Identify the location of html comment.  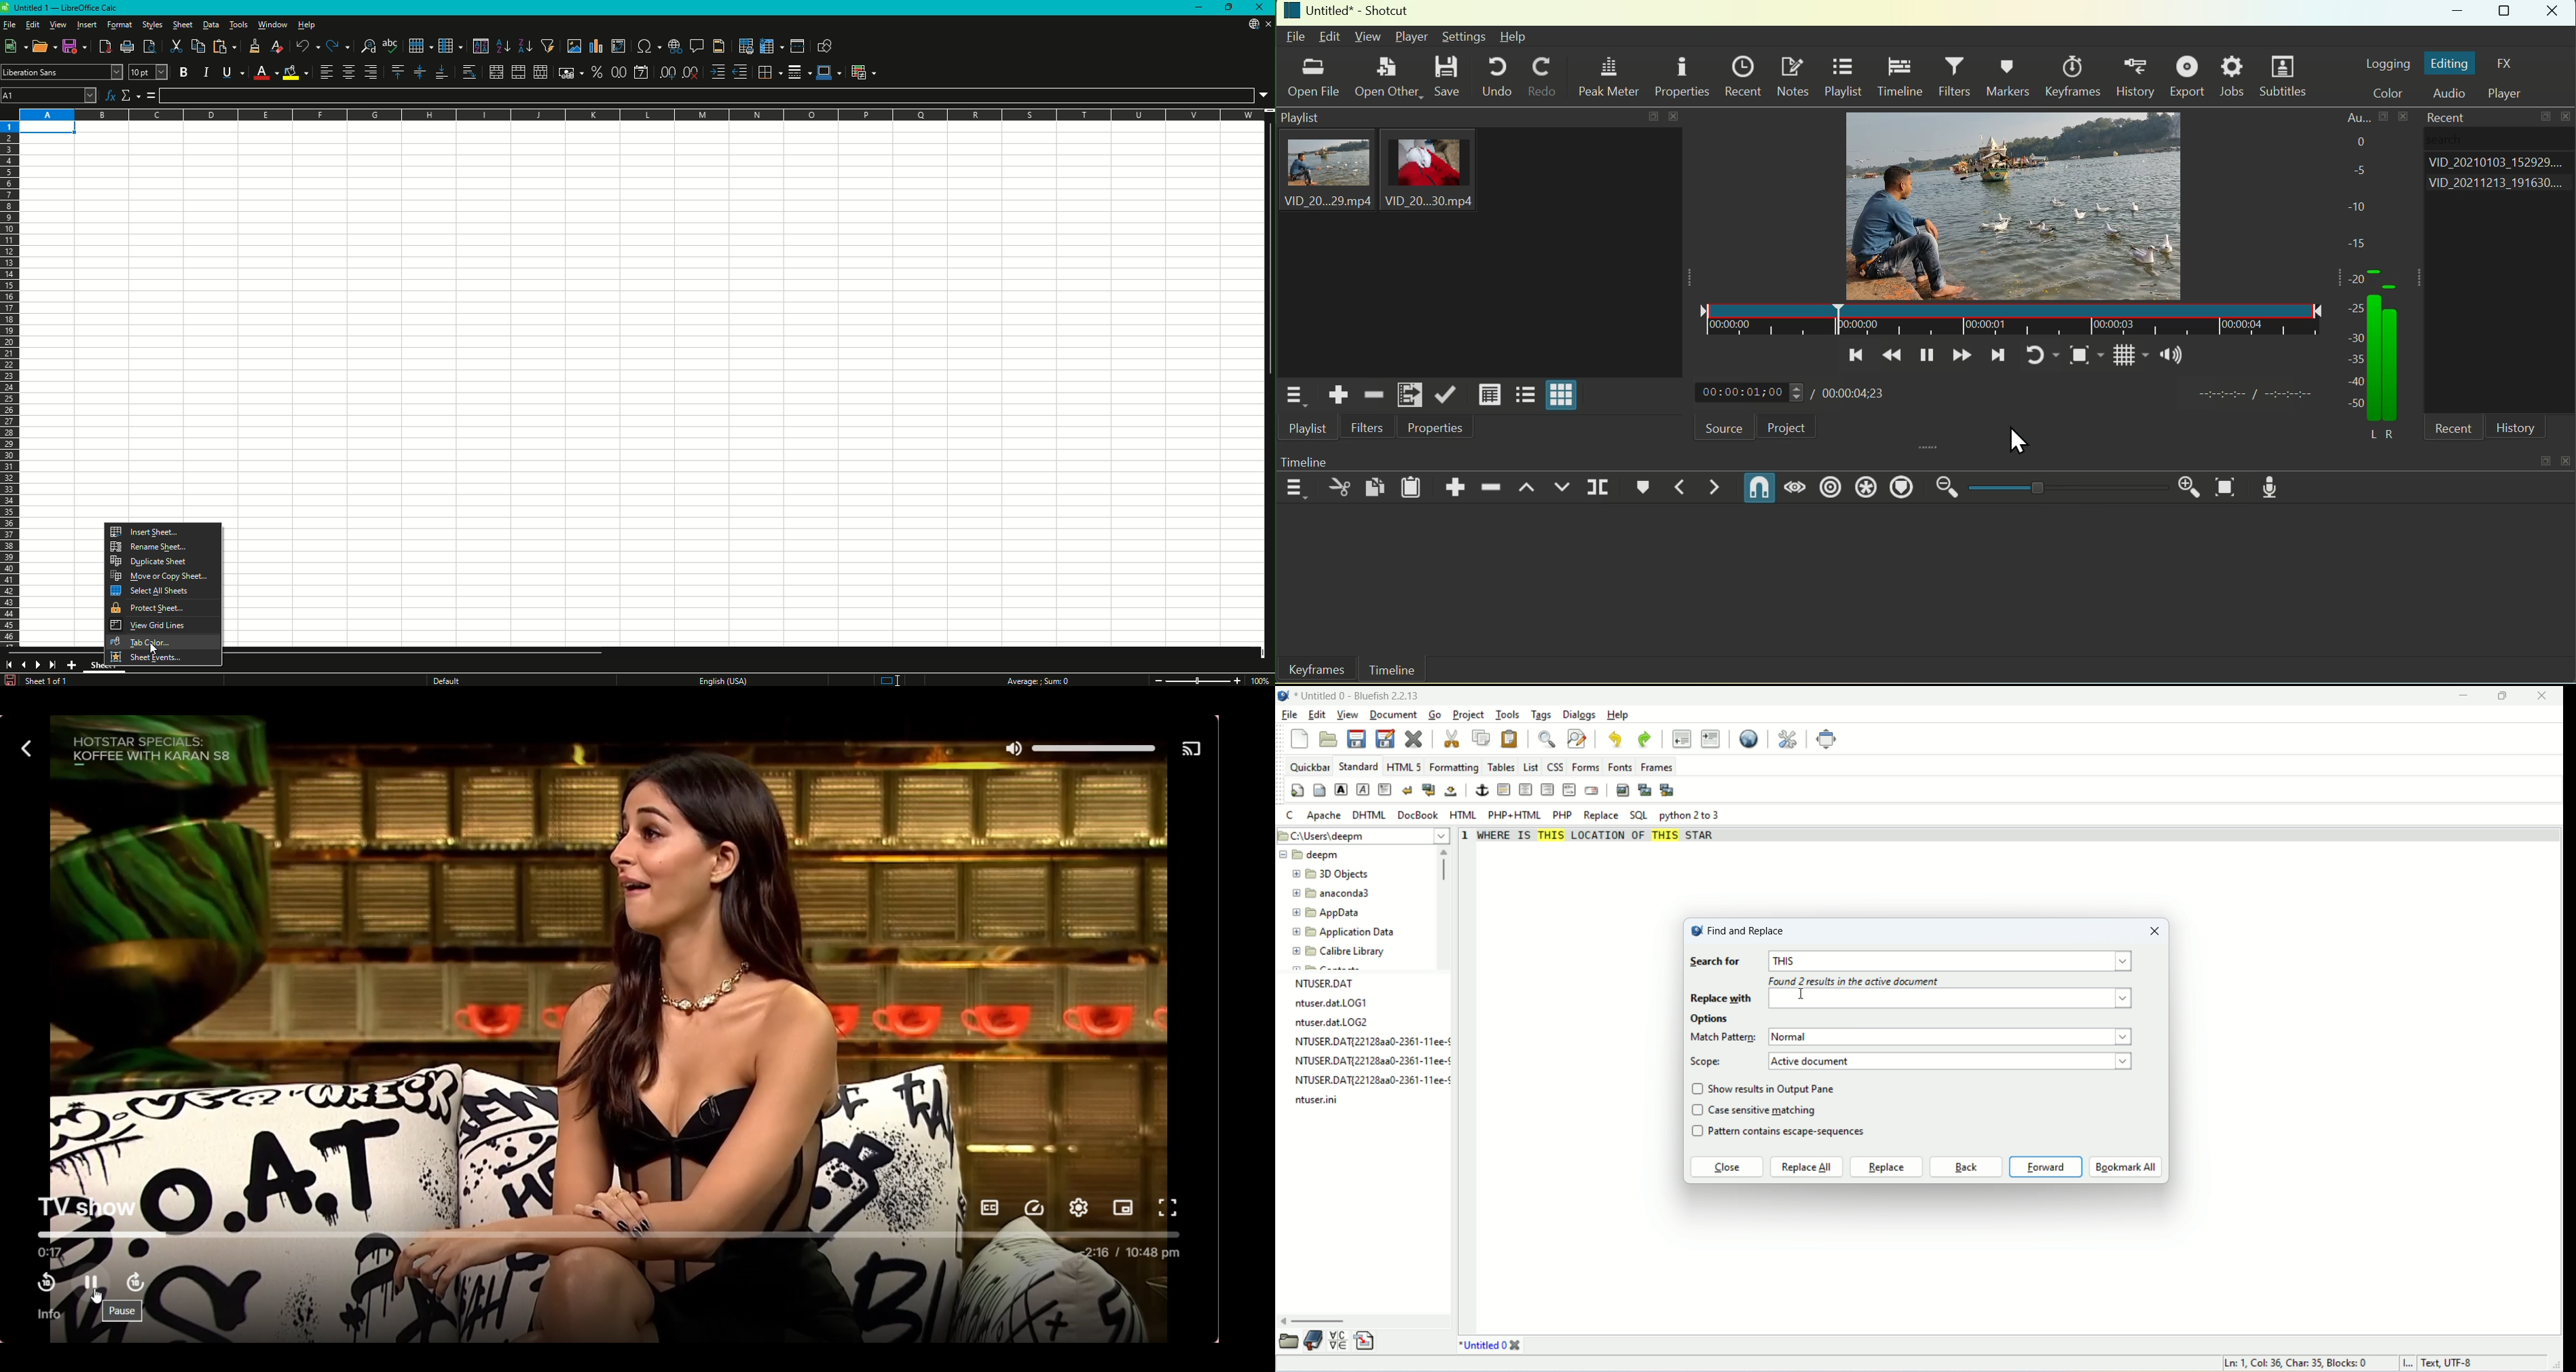
(1570, 791).